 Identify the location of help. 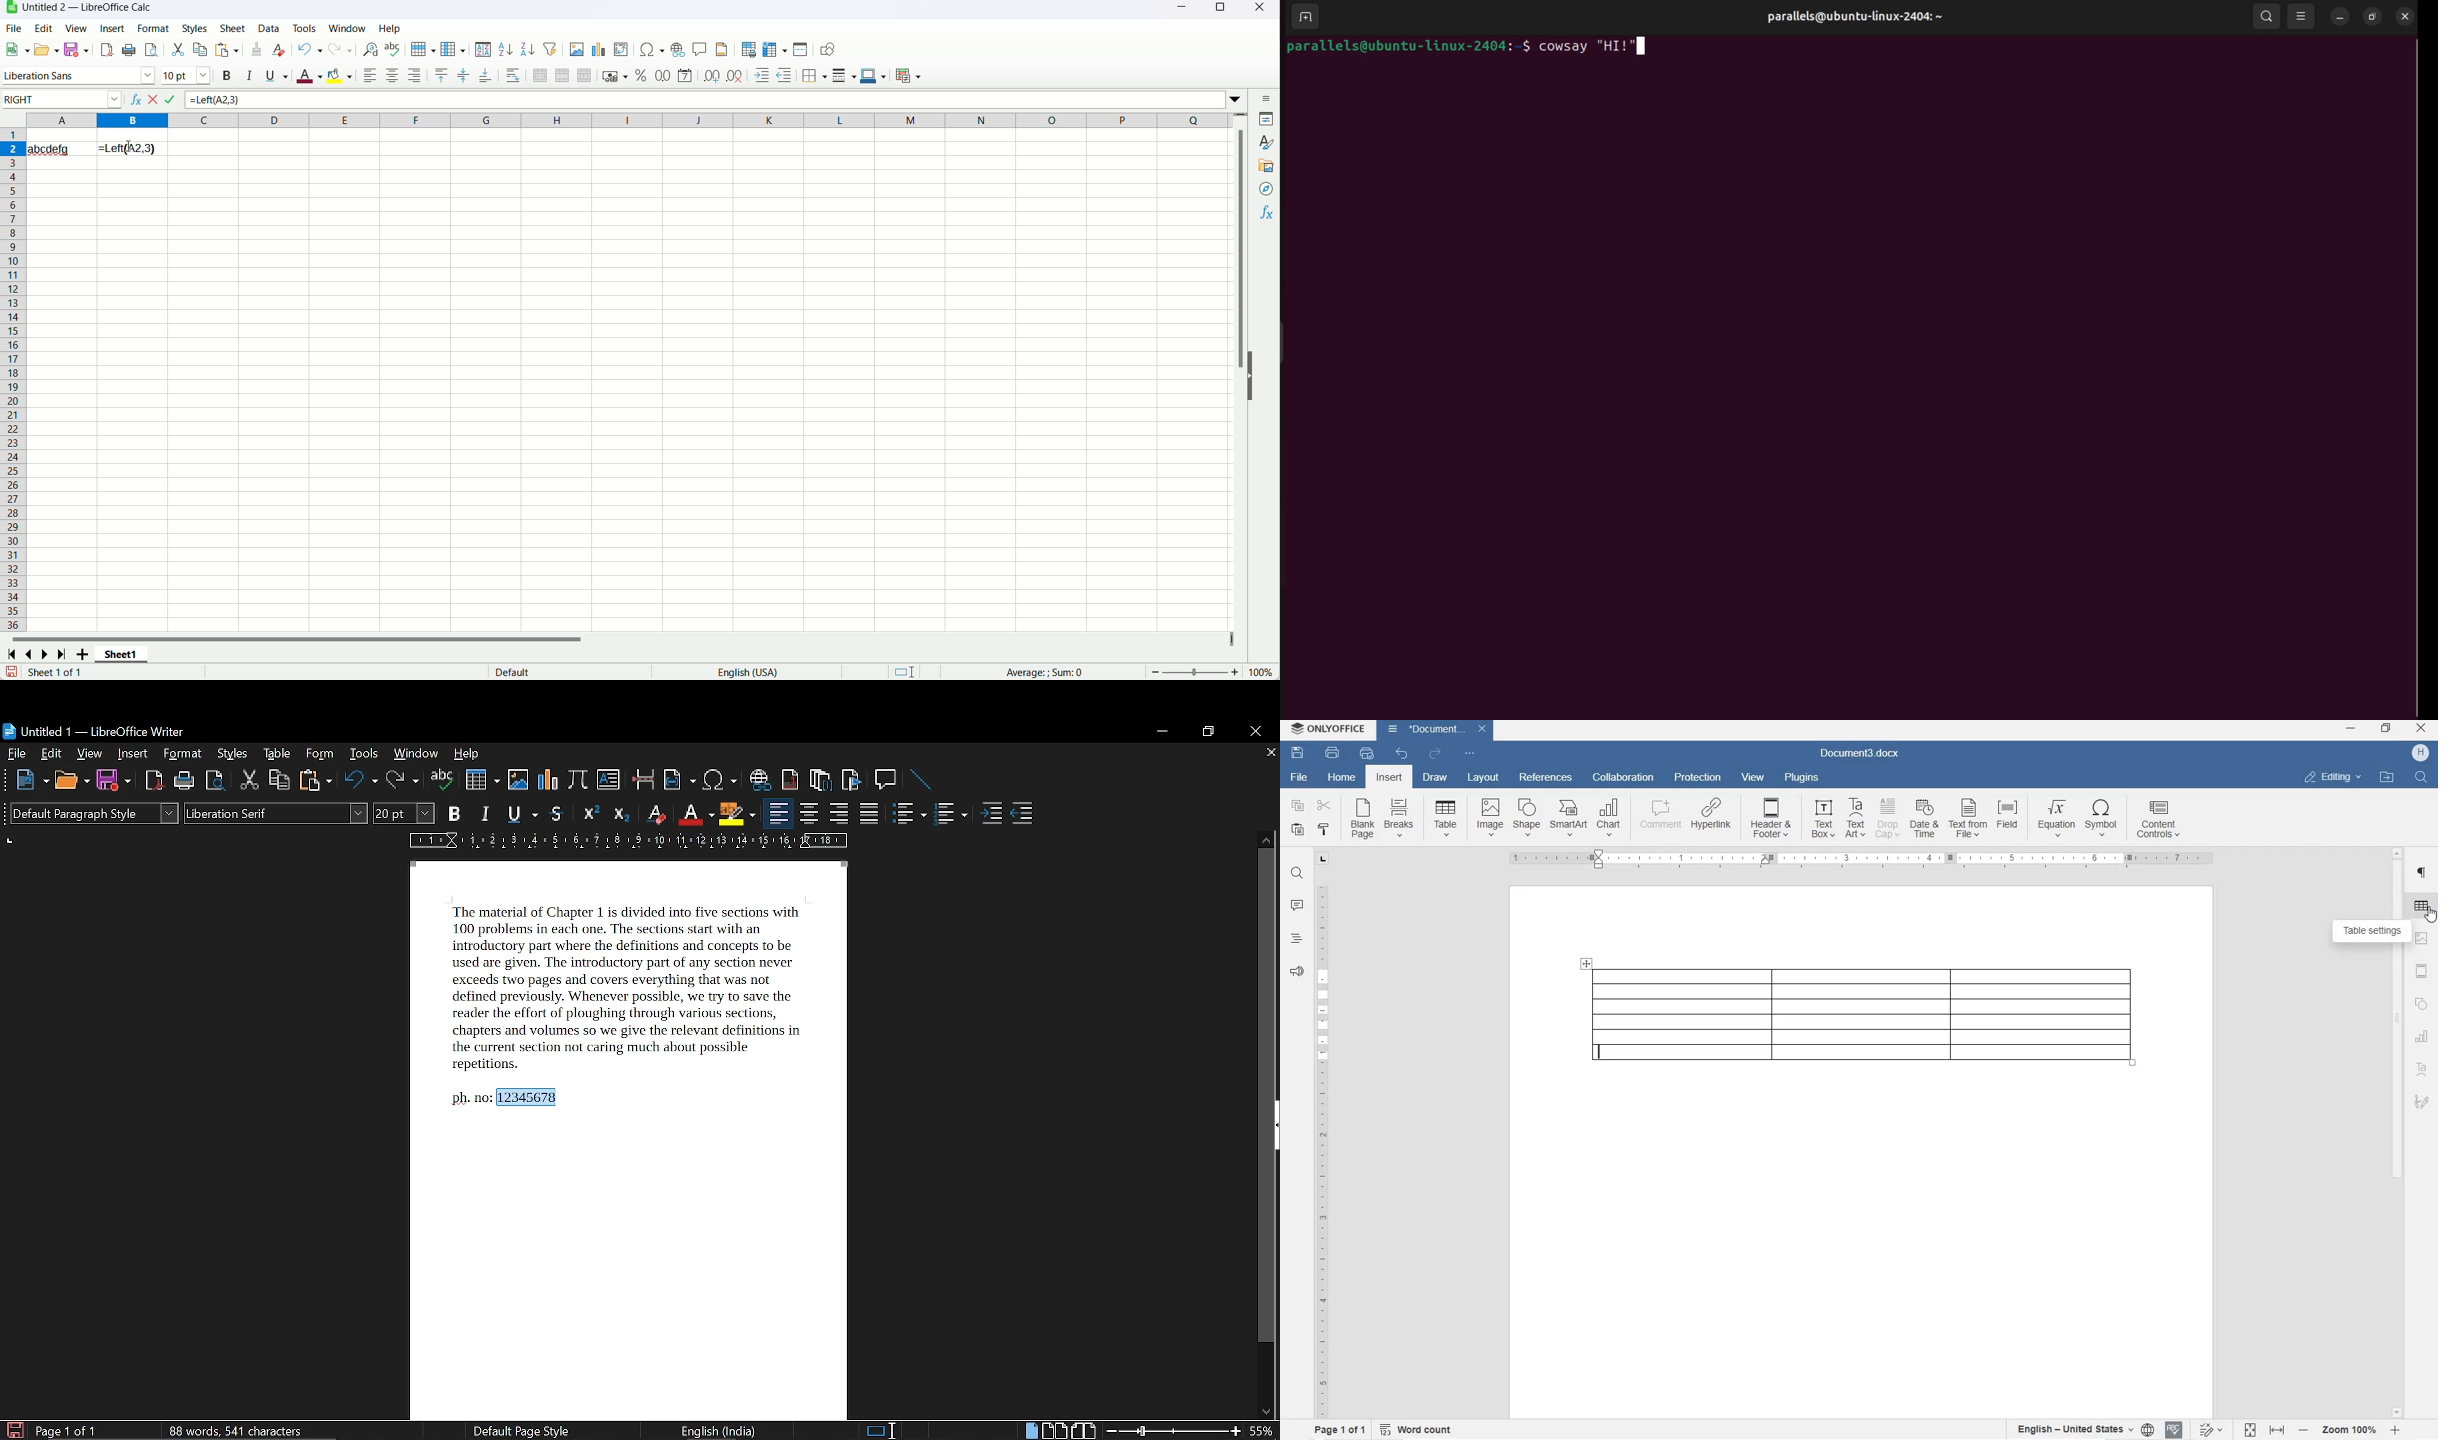
(390, 28).